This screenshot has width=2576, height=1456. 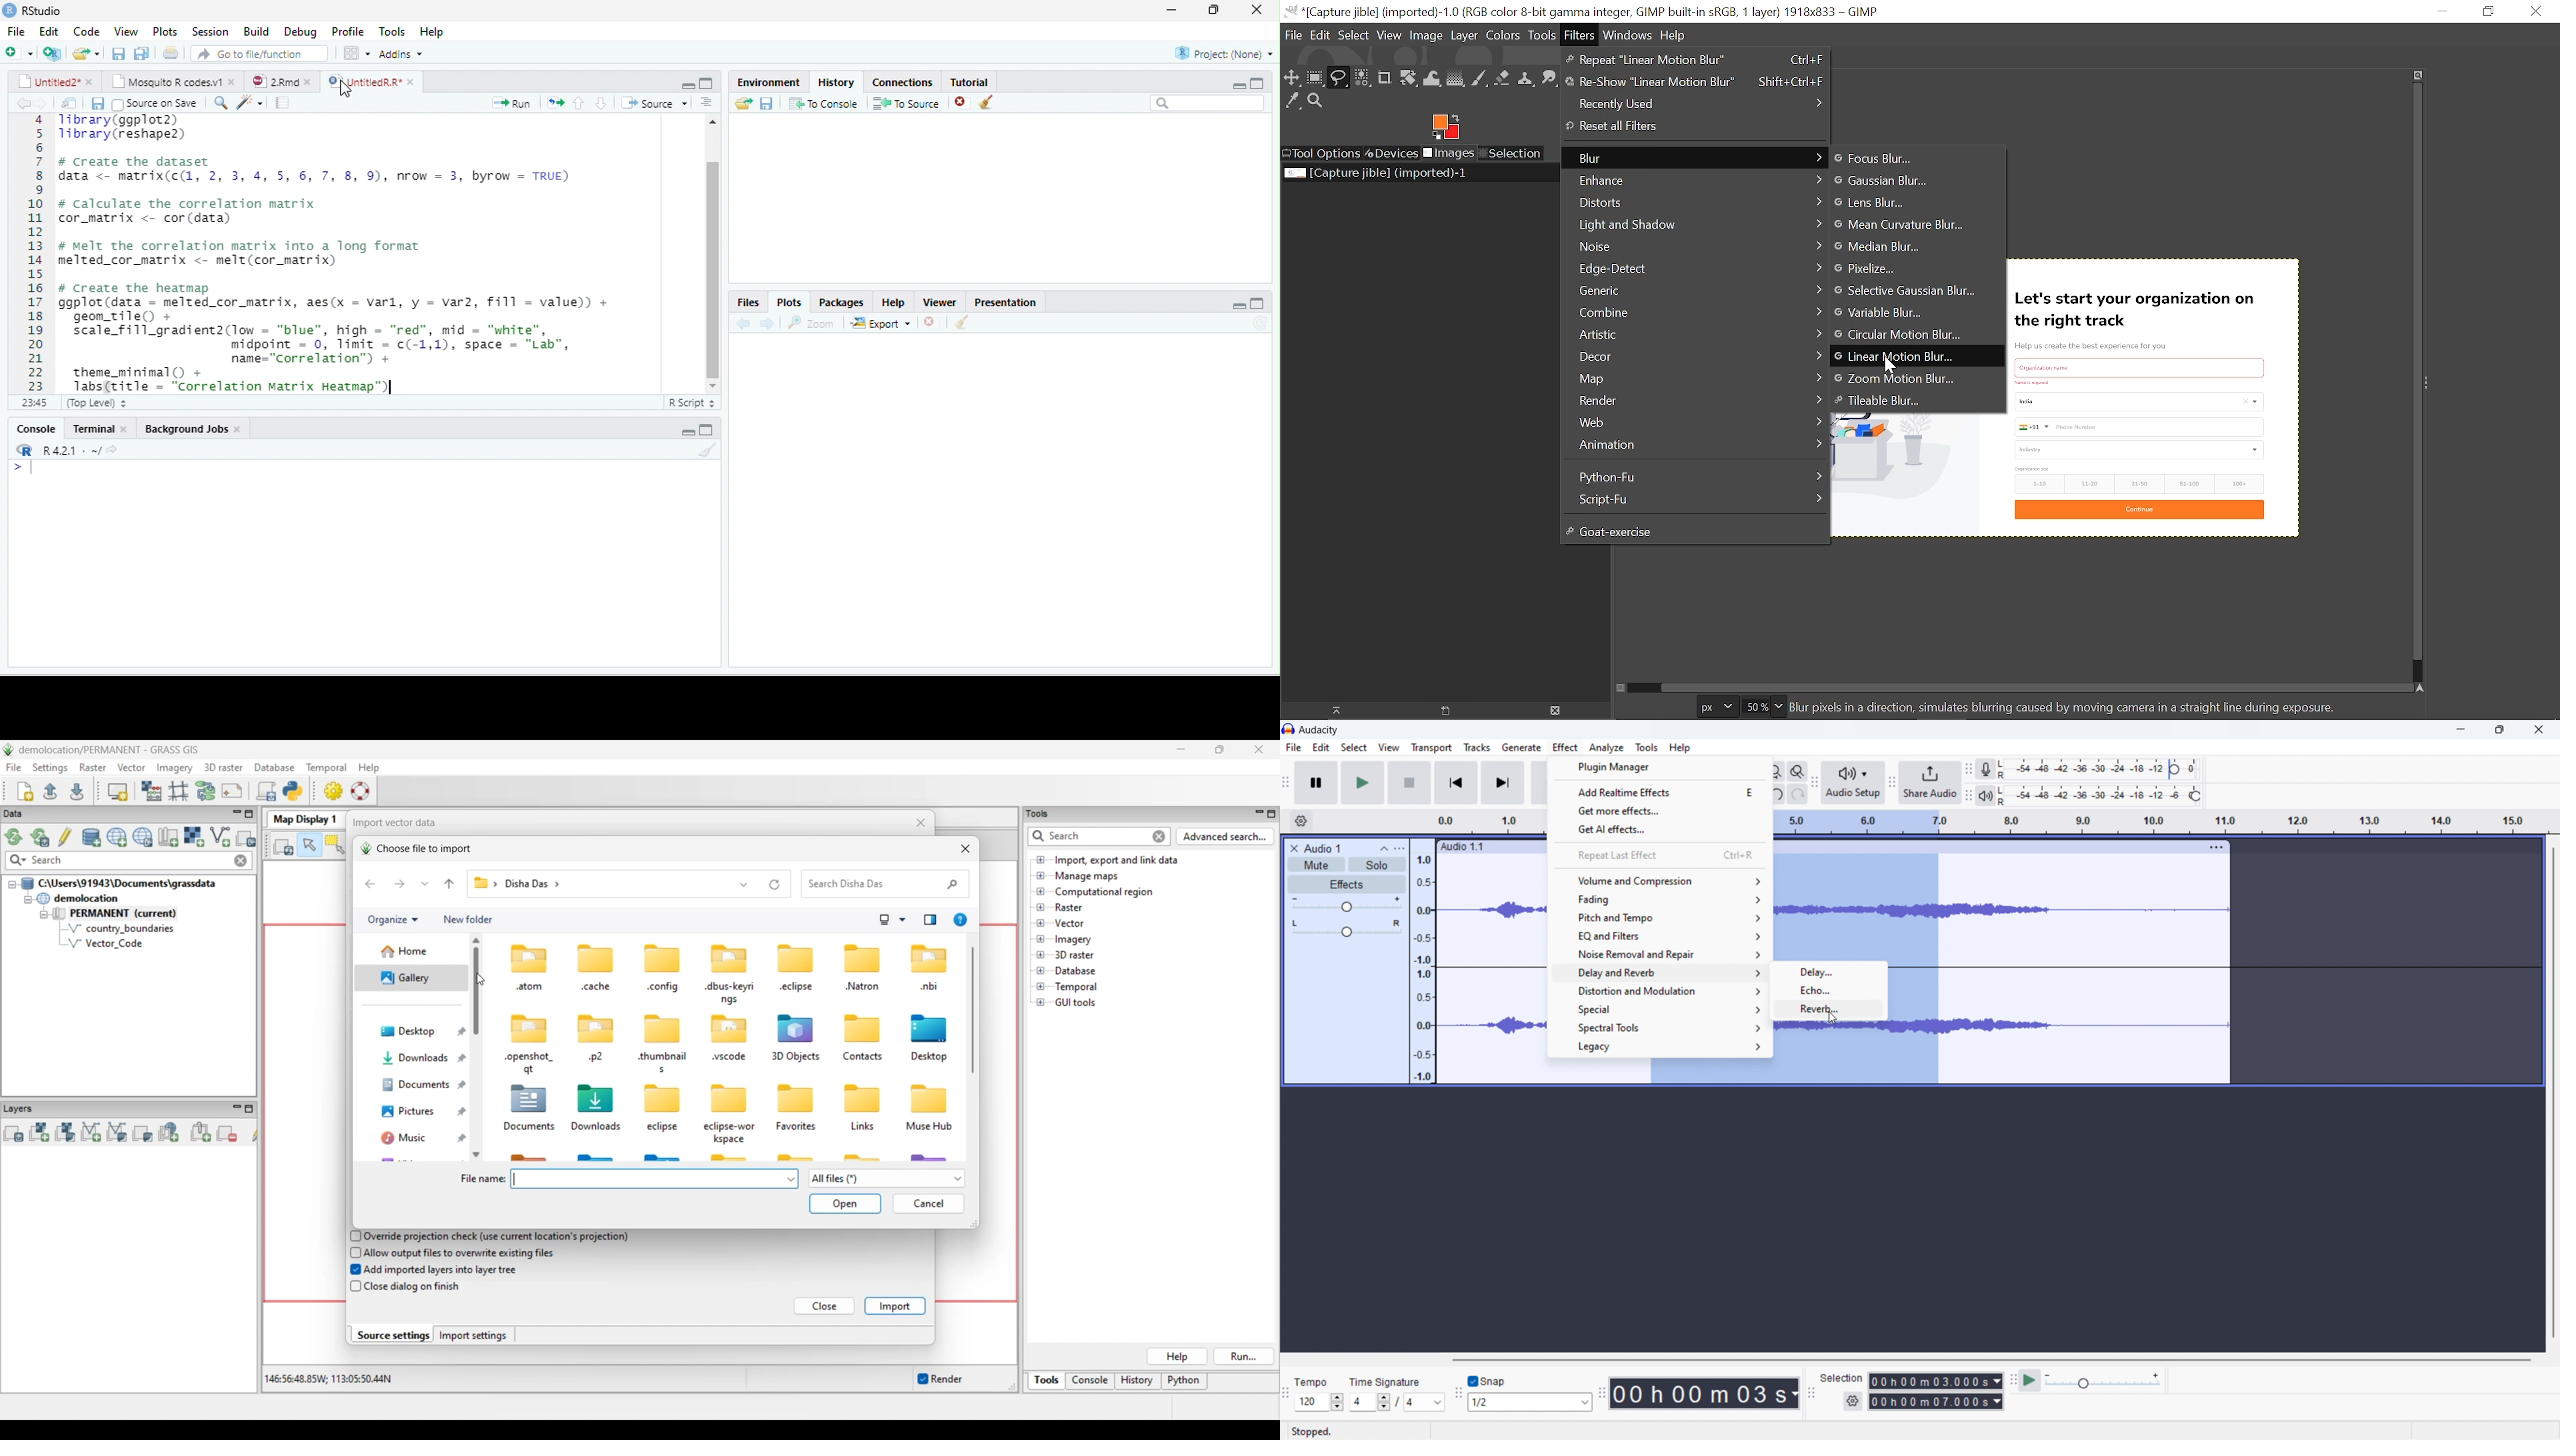 What do you see at coordinates (33, 402) in the screenshot?
I see `1>1` at bounding box center [33, 402].